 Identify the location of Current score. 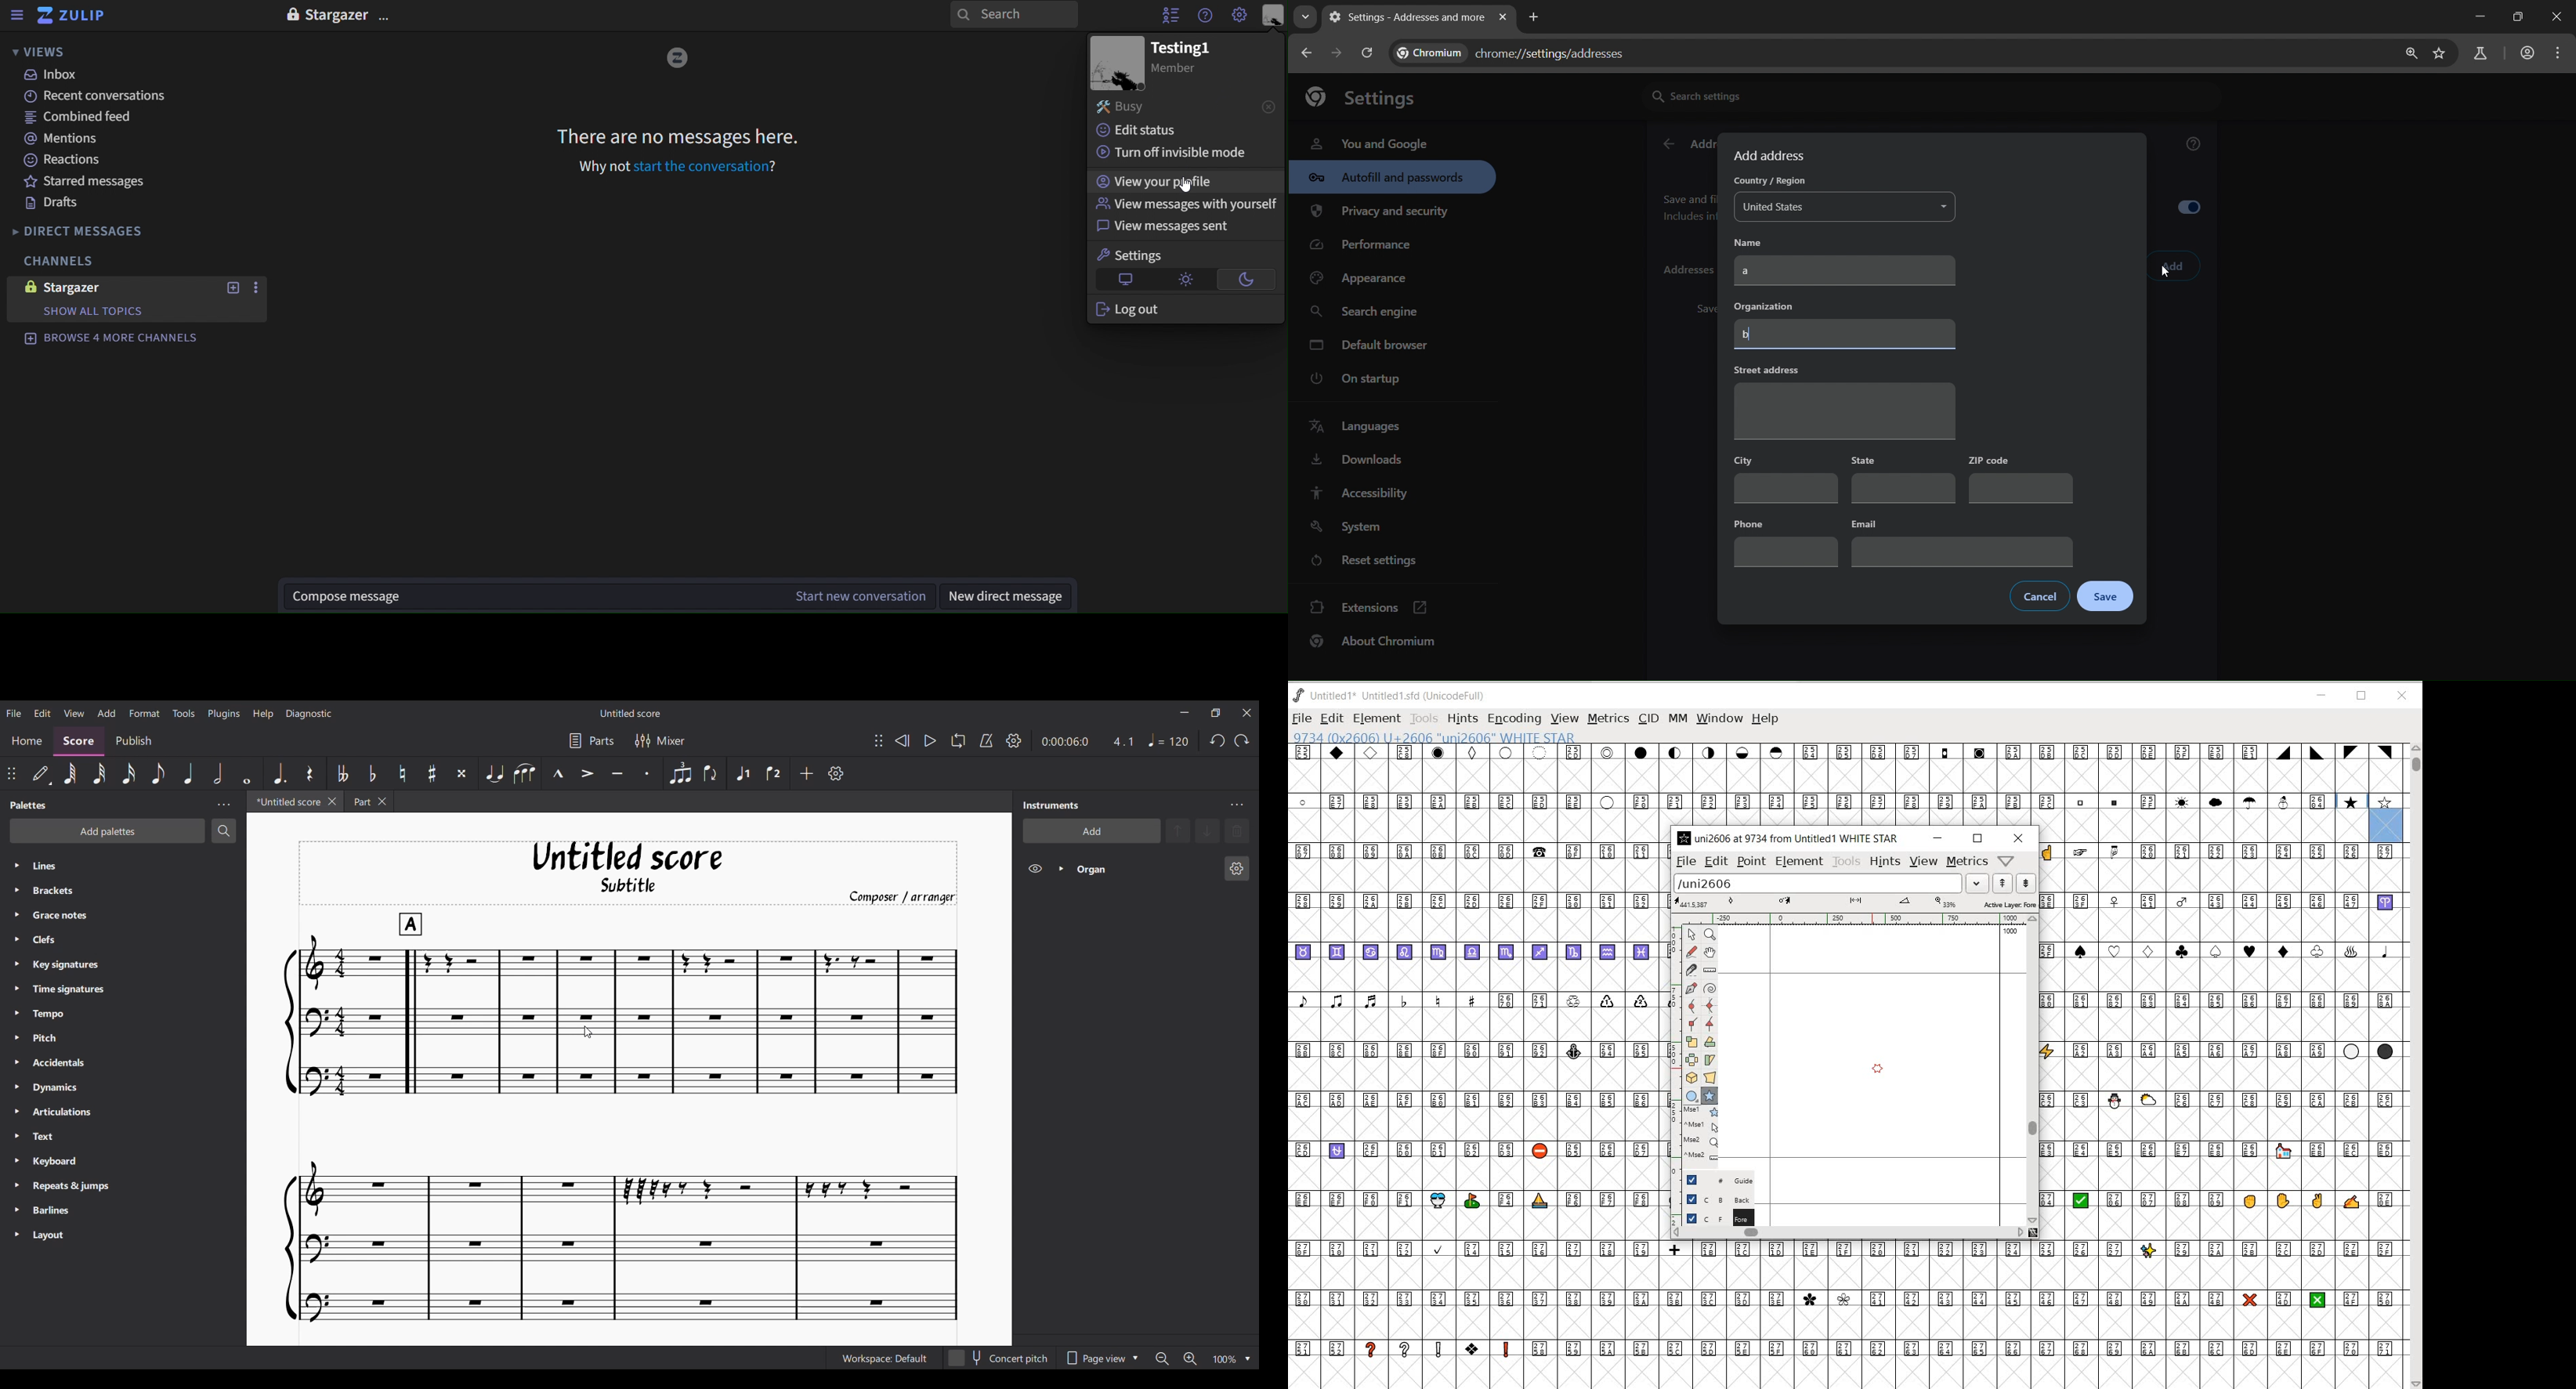
(620, 1118).